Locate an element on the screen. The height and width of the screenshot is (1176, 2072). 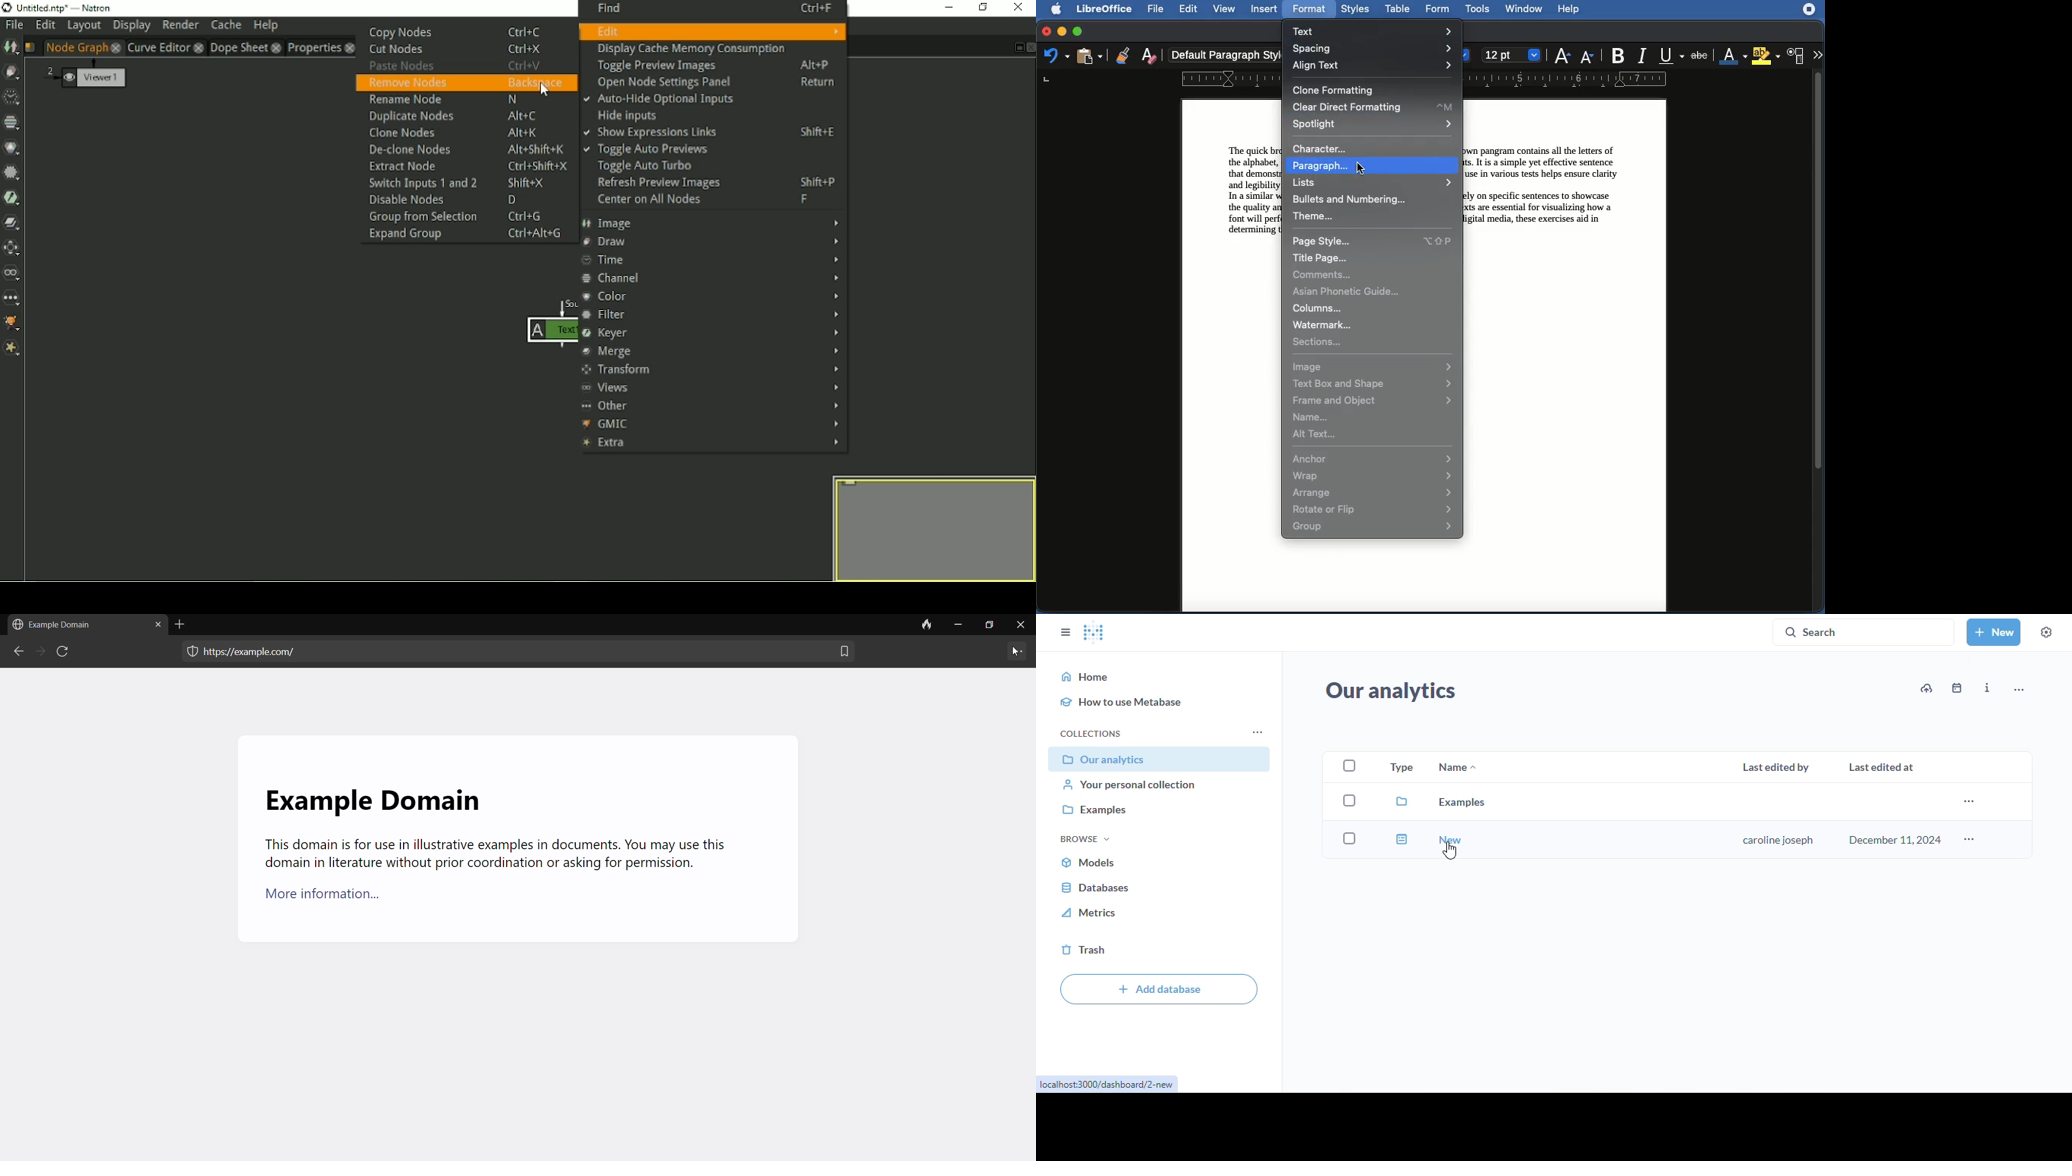
name is located at coordinates (1456, 767).